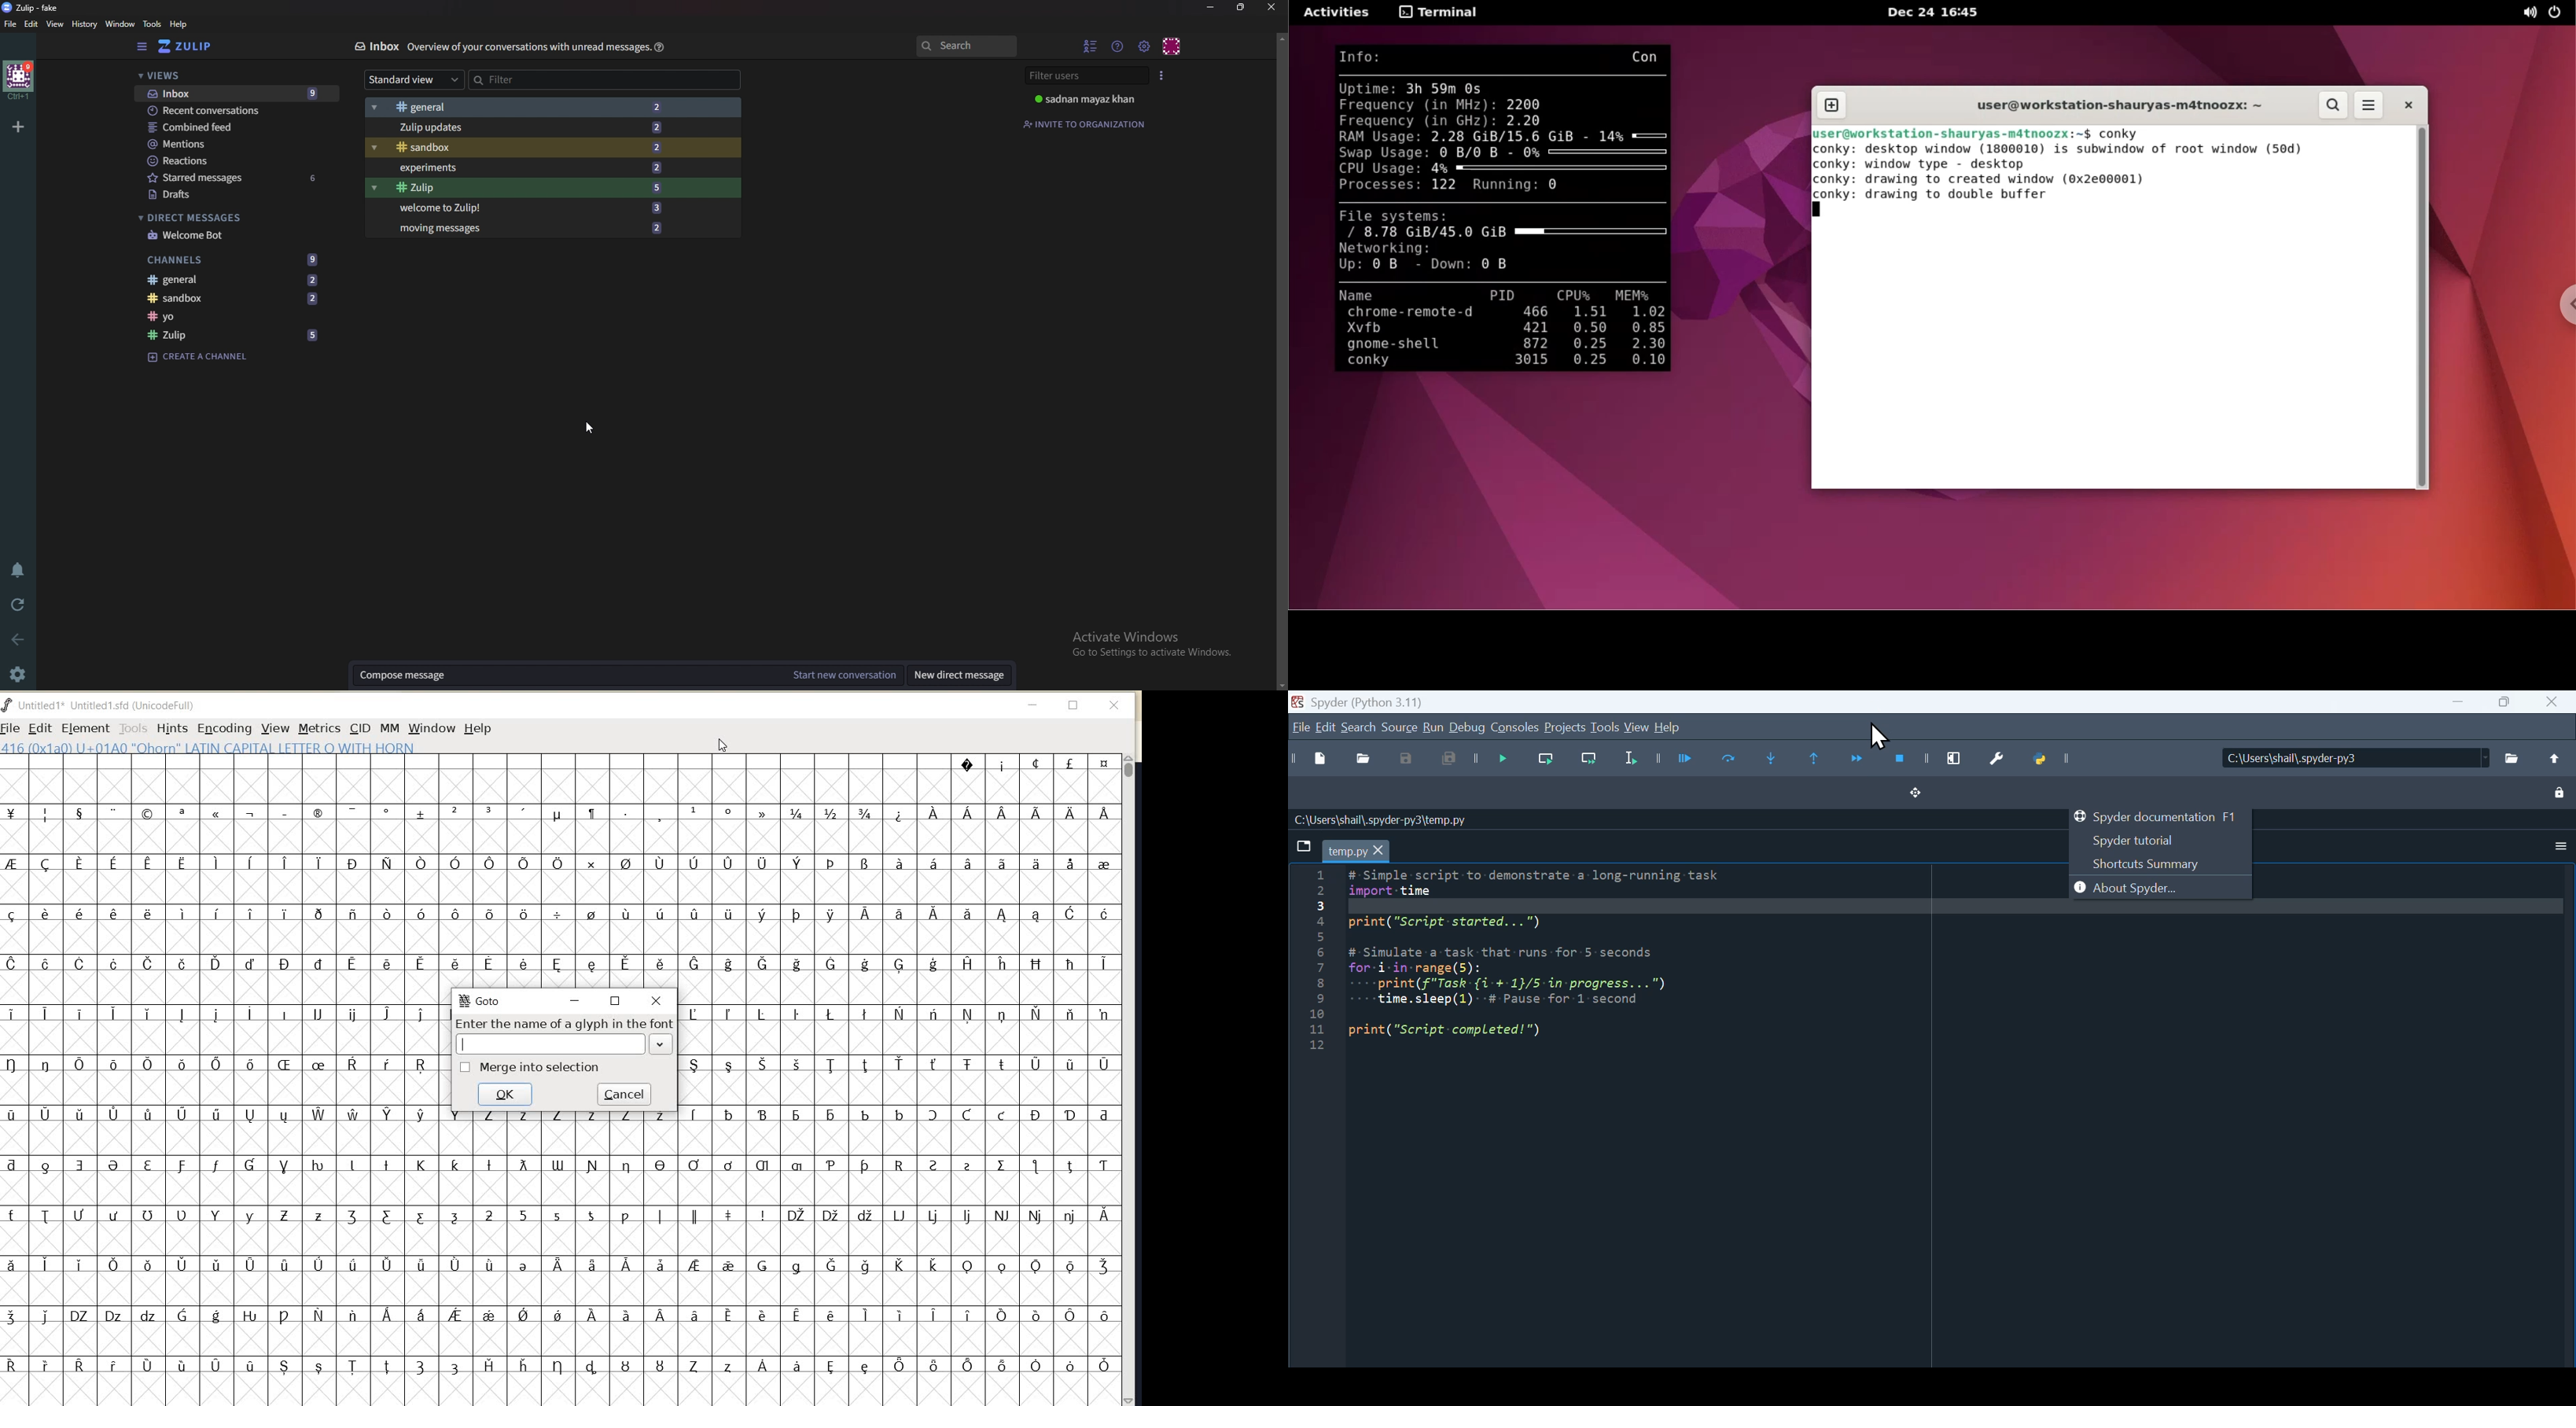 The width and height of the screenshot is (2576, 1428). What do you see at coordinates (1956, 759) in the screenshot?
I see `maximise current window` at bounding box center [1956, 759].